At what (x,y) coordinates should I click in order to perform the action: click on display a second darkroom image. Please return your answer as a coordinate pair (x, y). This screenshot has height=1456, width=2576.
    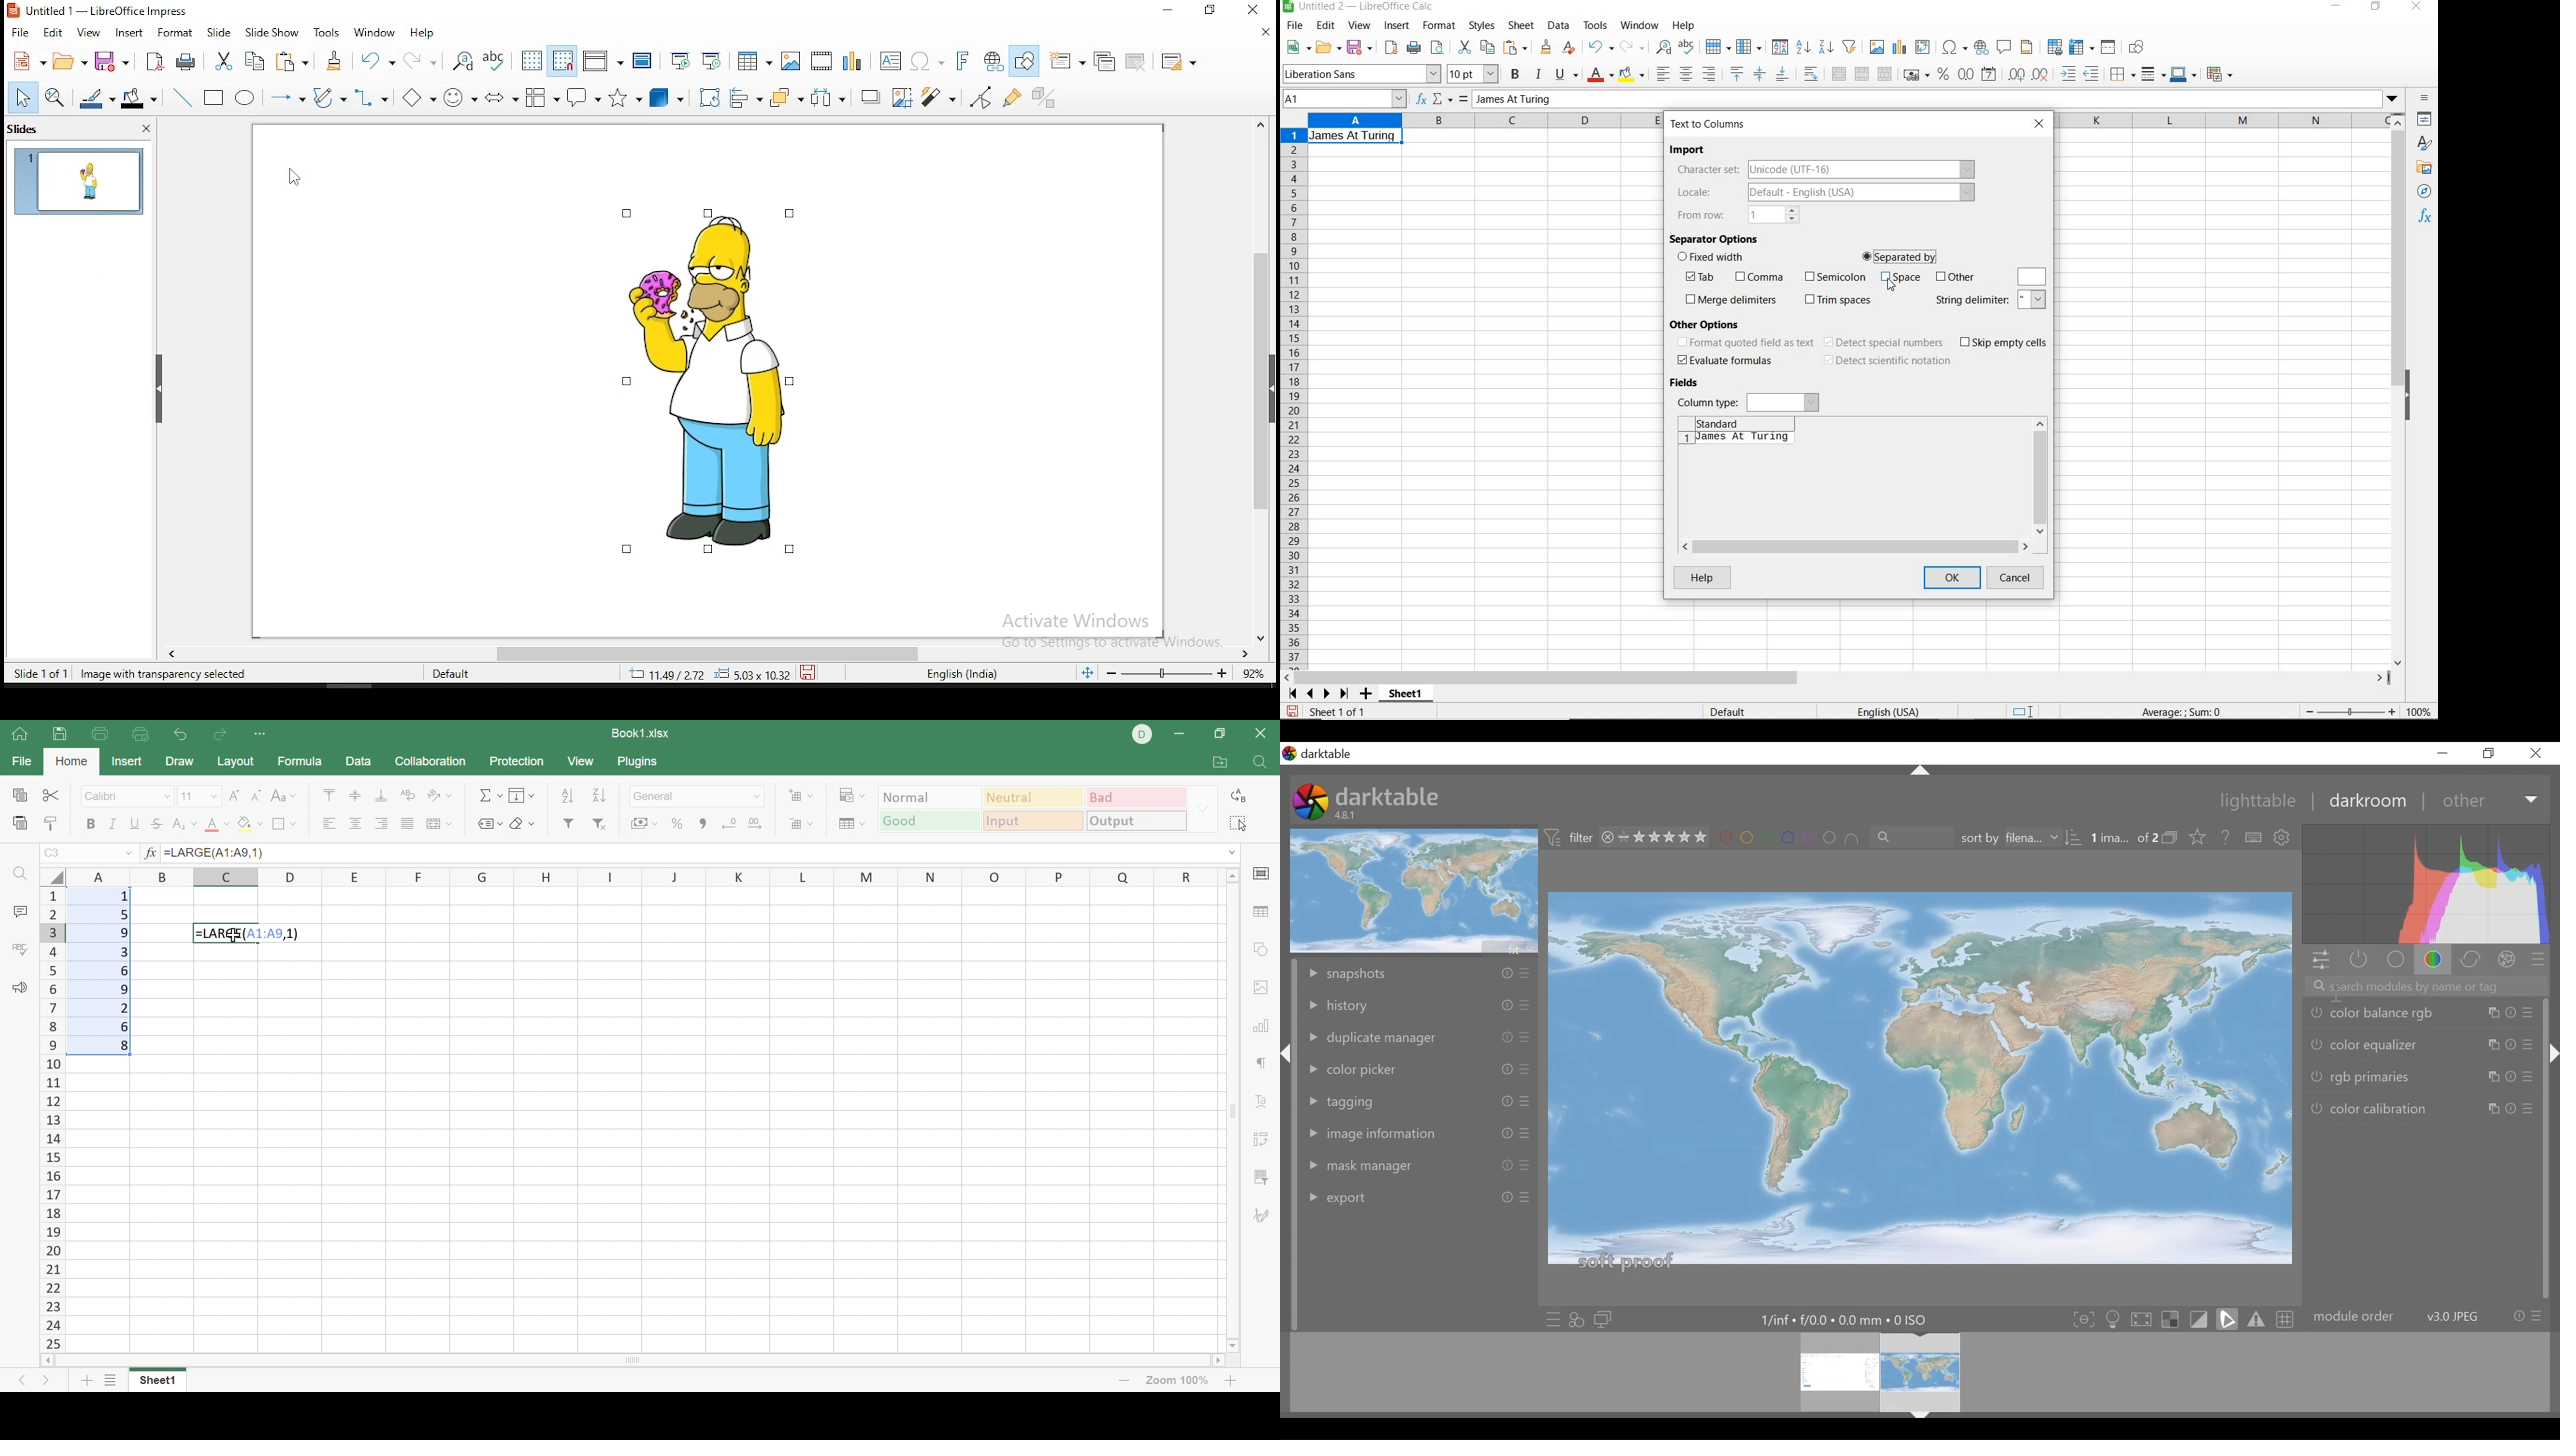
    Looking at the image, I should click on (1605, 1320).